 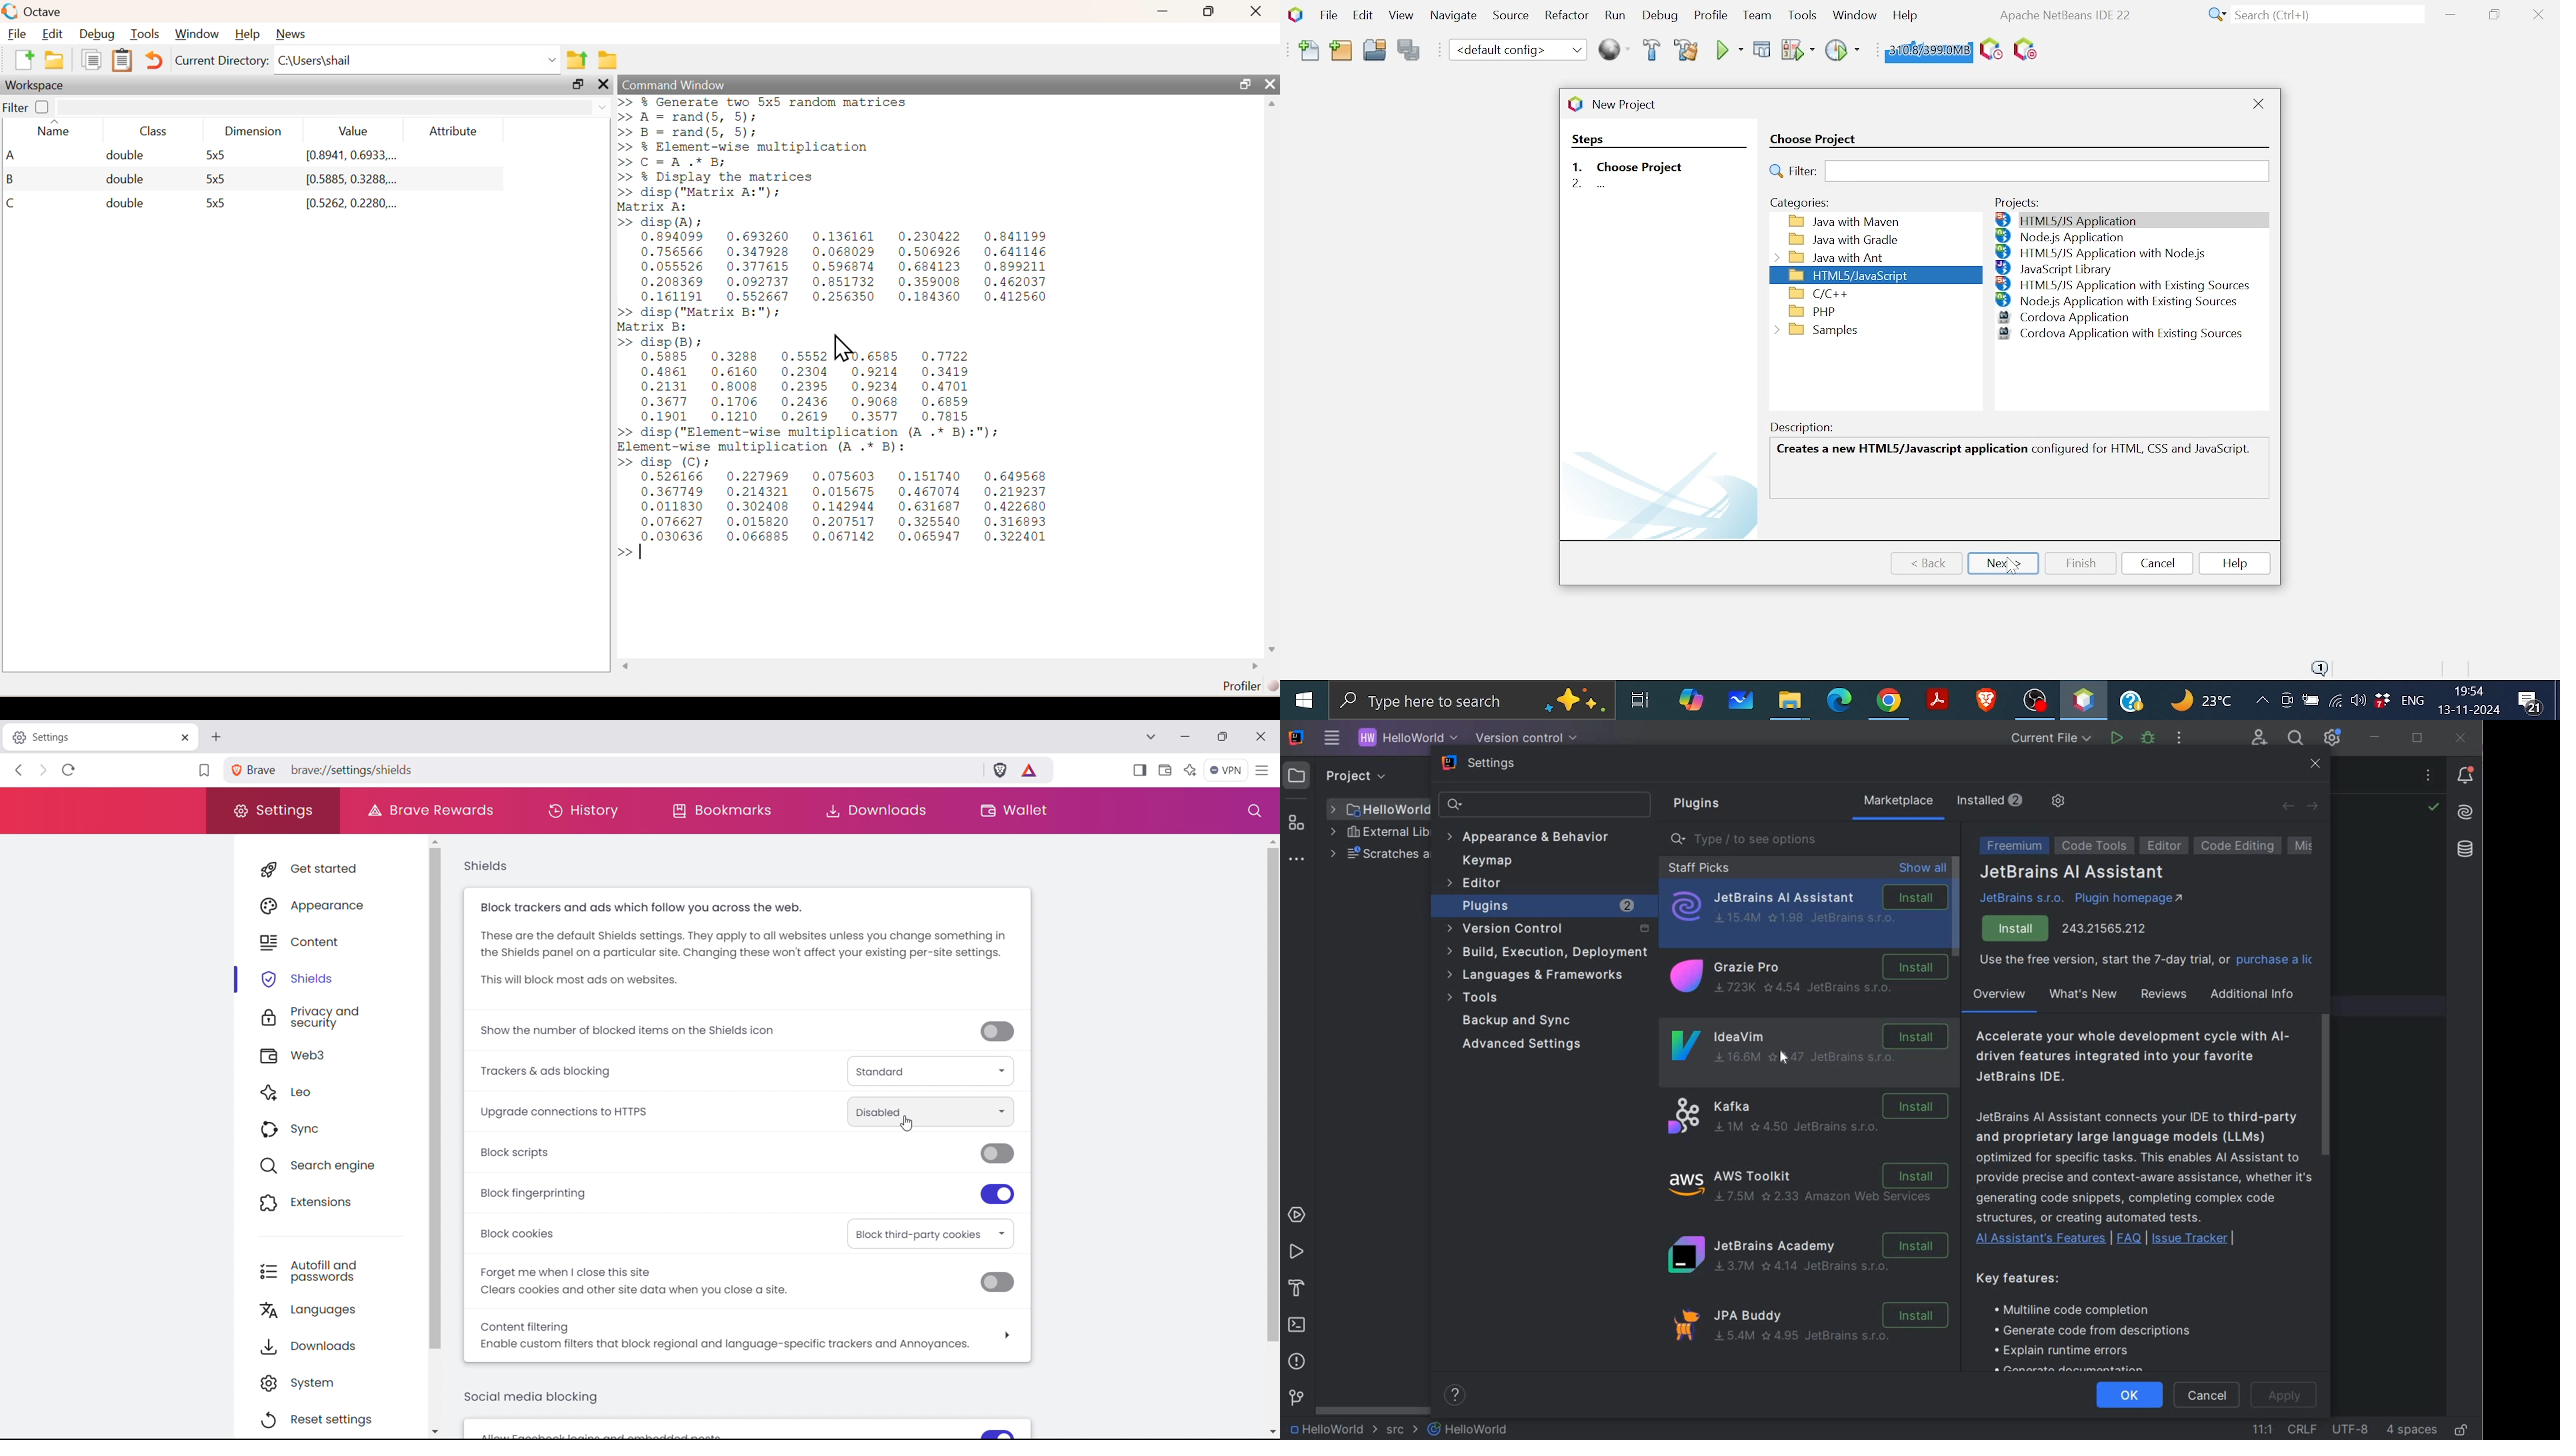 What do you see at coordinates (1842, 49) in the screenshot?
I see `Profile project` at bounding box center [1842, 49].